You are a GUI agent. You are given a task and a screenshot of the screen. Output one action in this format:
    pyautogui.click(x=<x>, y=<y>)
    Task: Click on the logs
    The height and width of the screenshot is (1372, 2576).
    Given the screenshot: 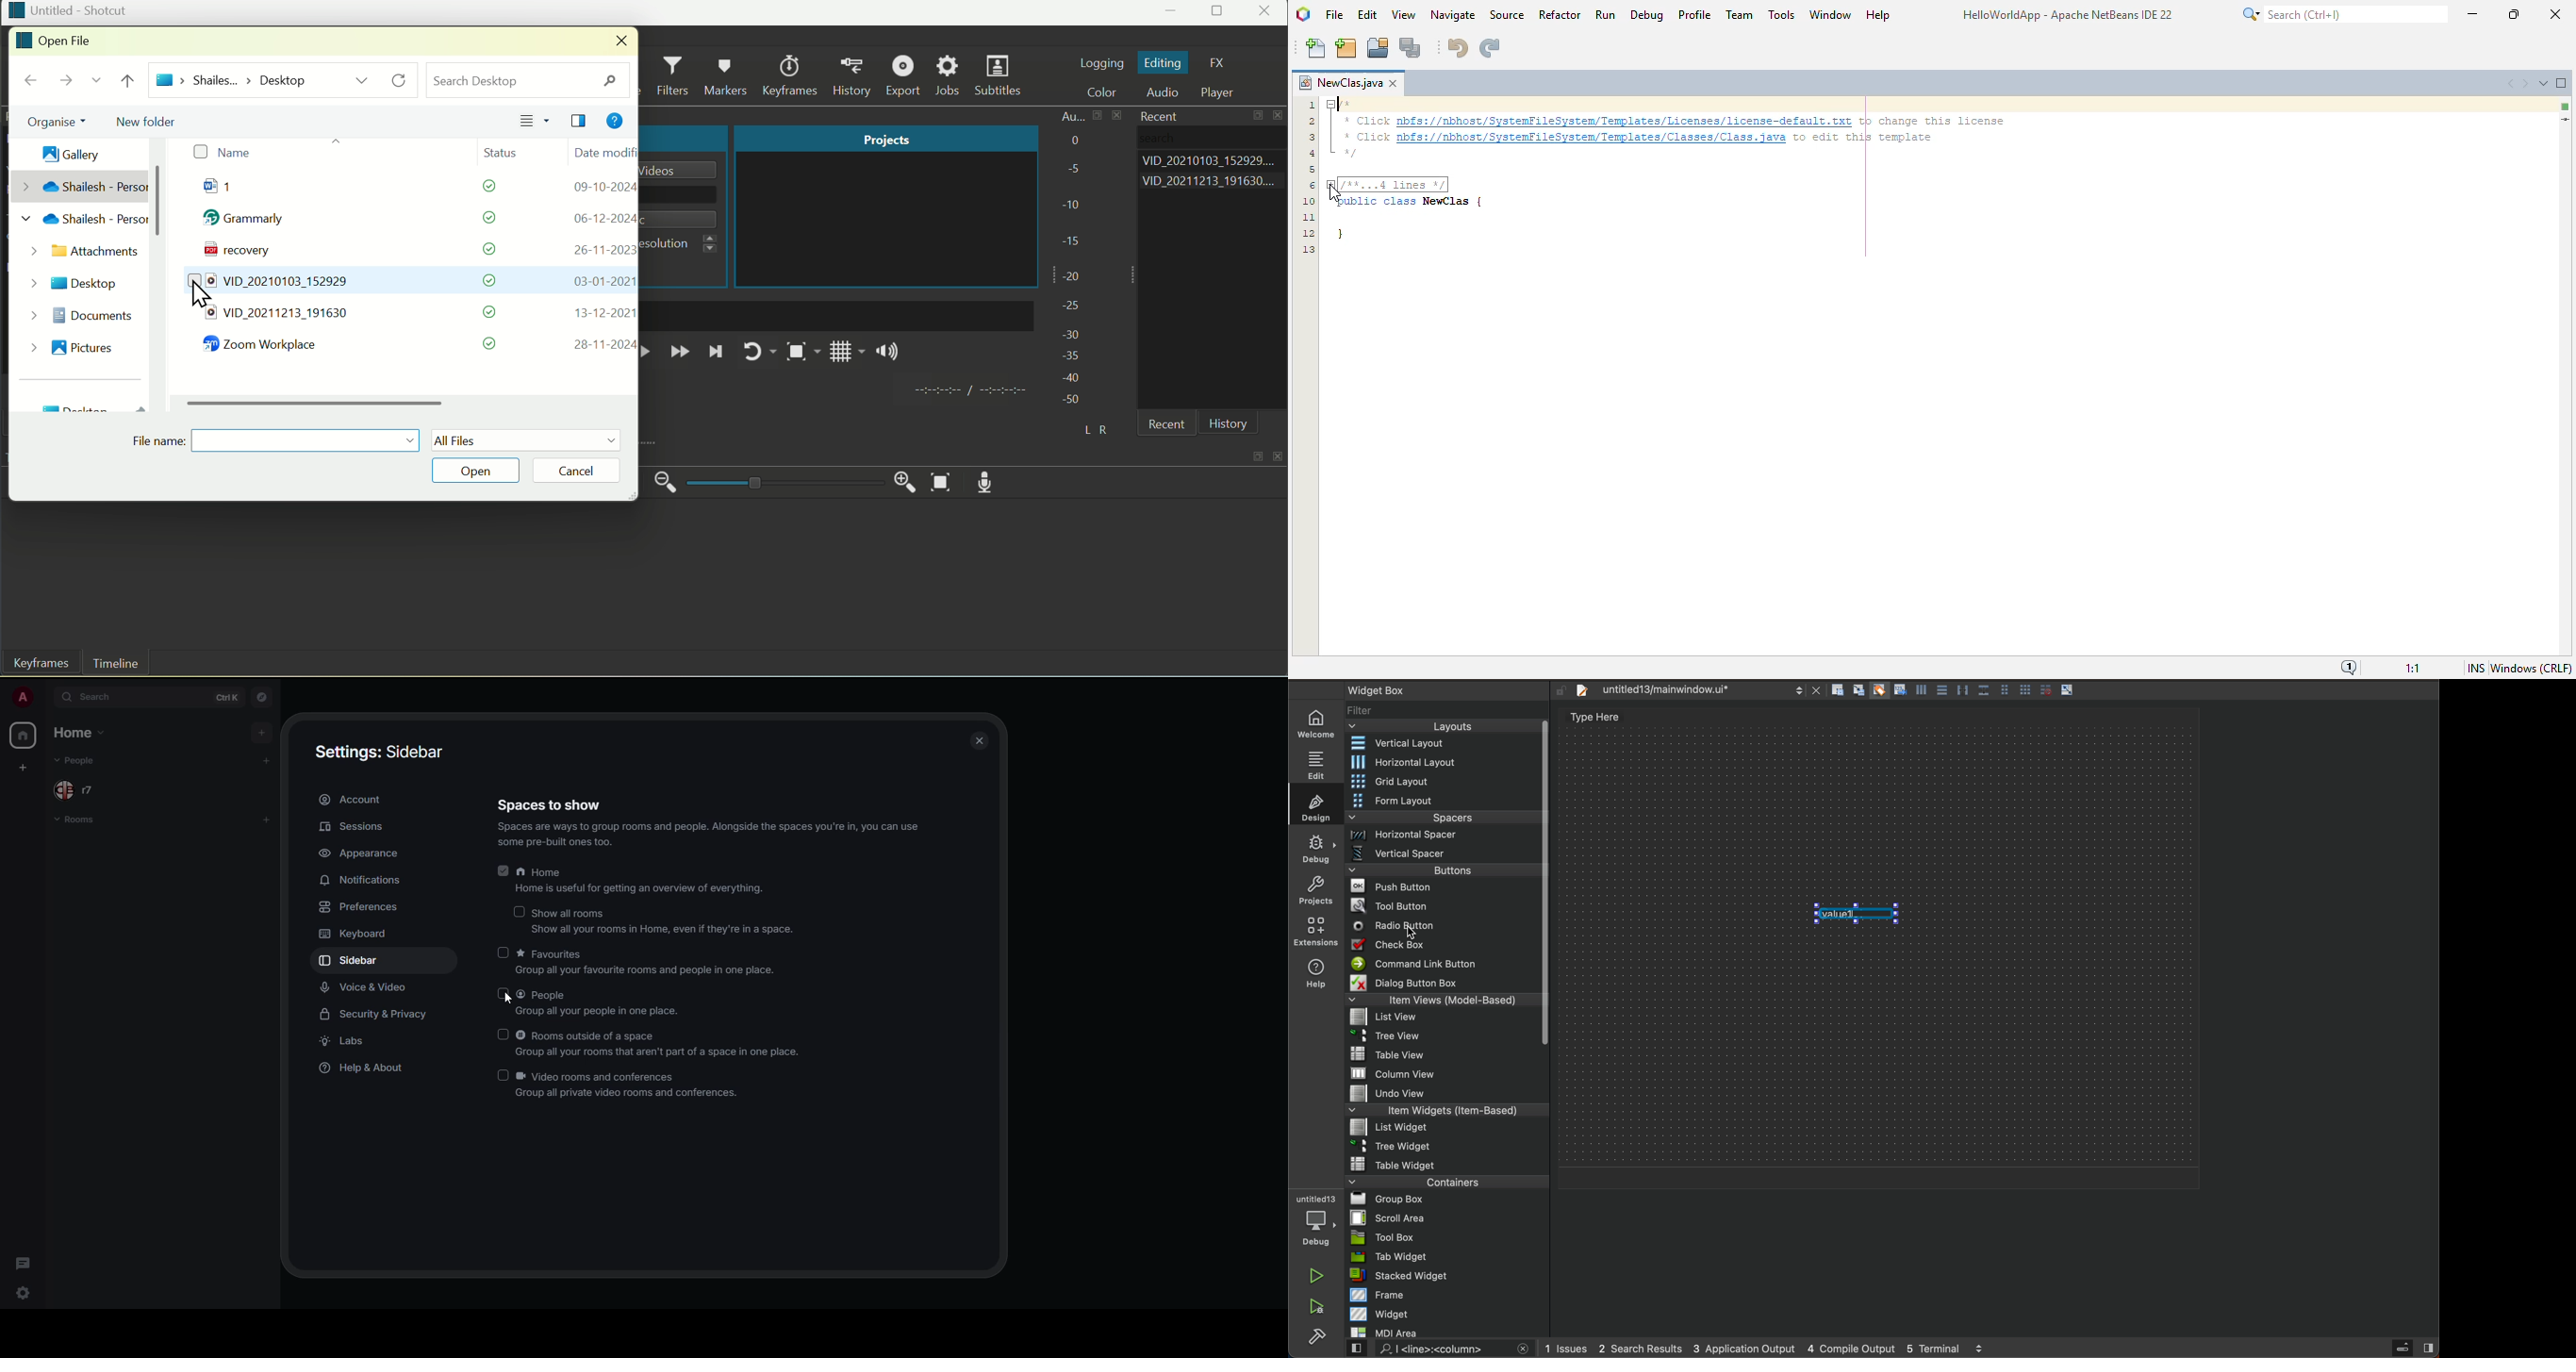 What is the action you would take?
    pyautogui.click(x=1779, y=1348)
    